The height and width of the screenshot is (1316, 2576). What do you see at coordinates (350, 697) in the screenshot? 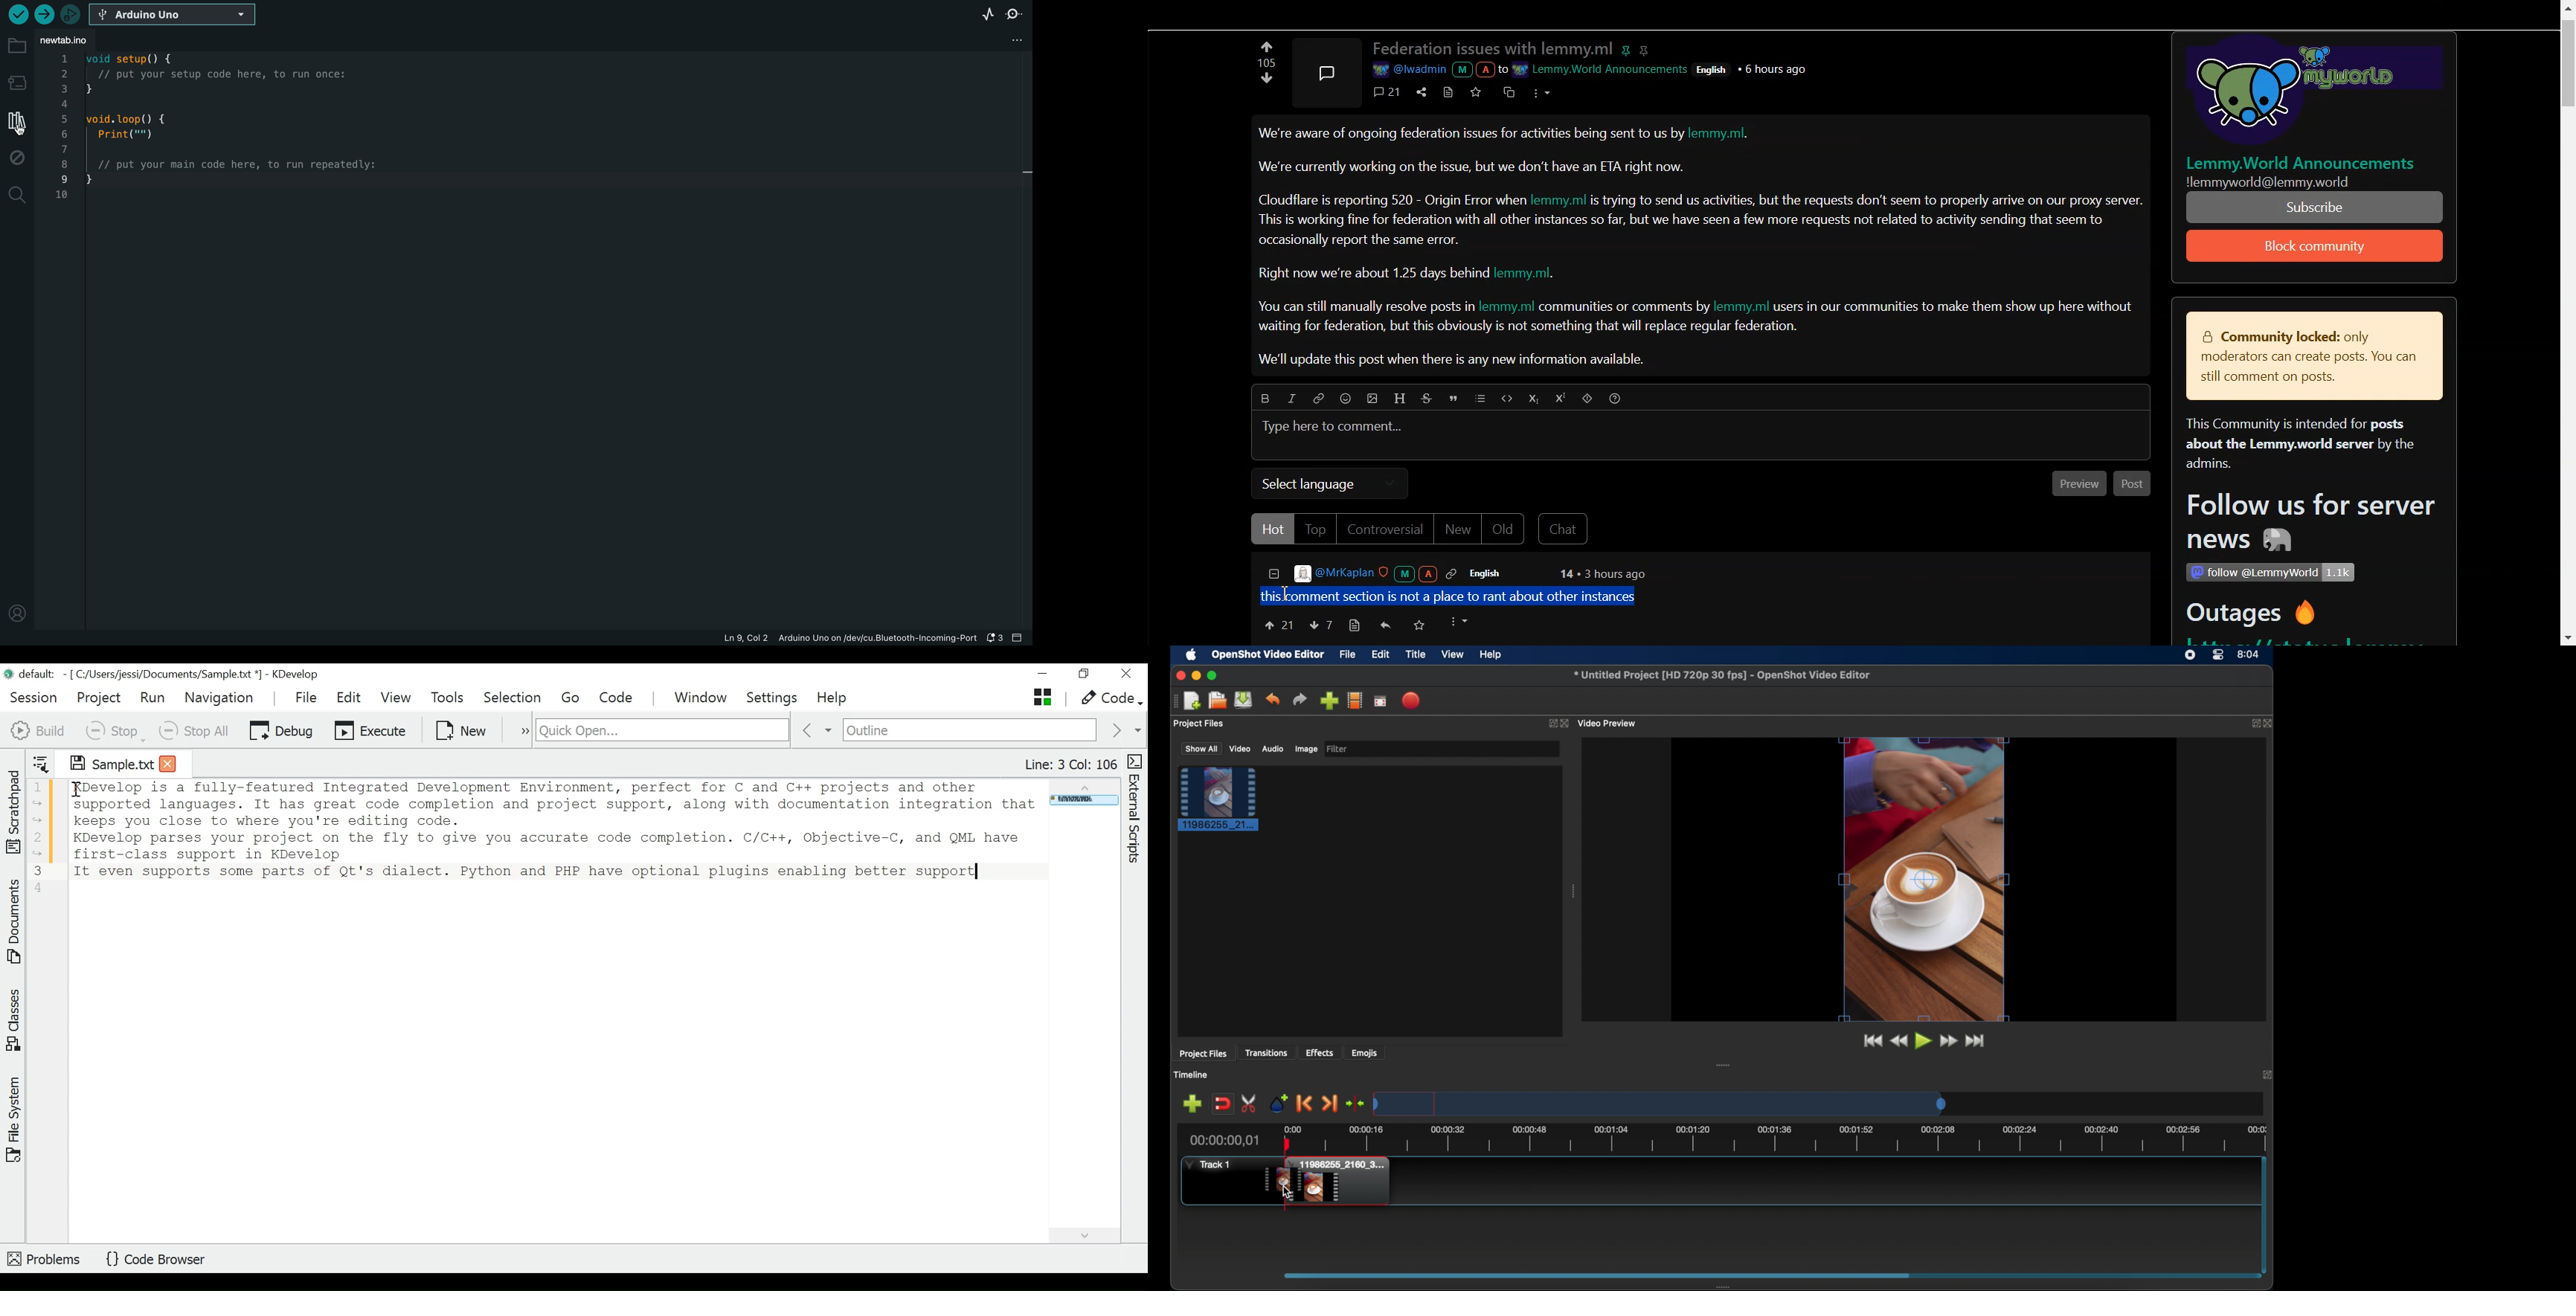
I see `Edit` at bounding box center [350, 697].